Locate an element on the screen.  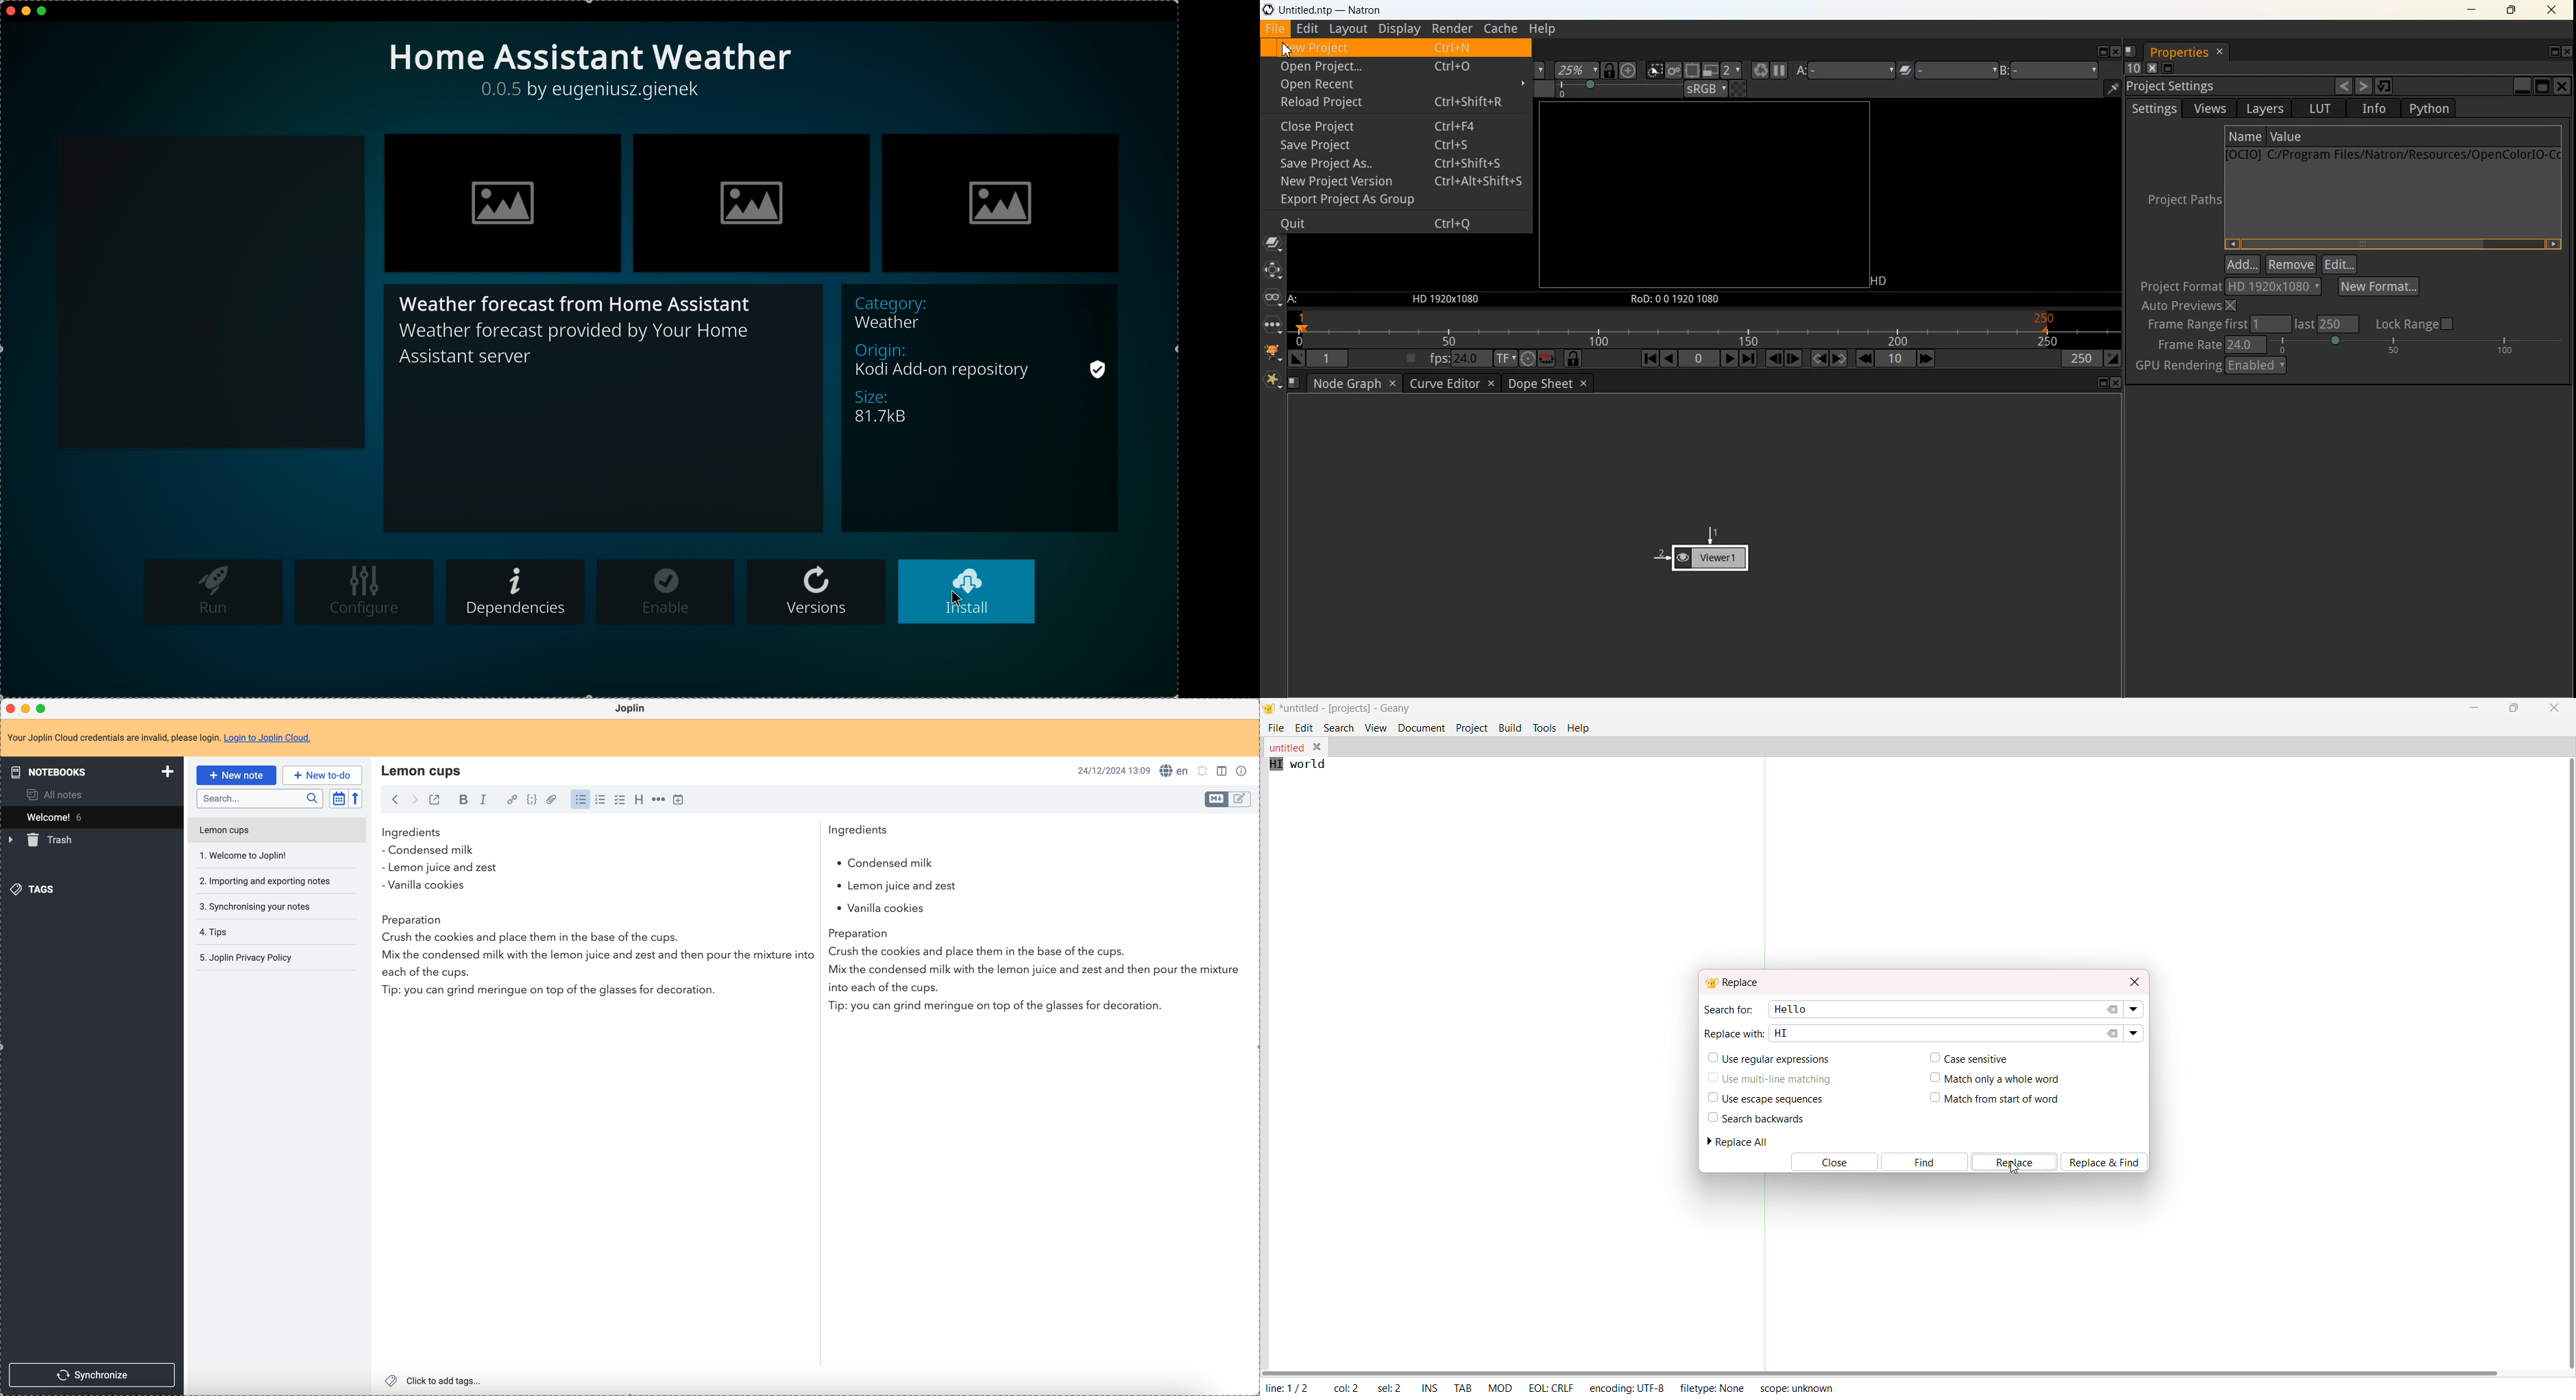
lemon juice and zest is located at coordinates (439, 869).